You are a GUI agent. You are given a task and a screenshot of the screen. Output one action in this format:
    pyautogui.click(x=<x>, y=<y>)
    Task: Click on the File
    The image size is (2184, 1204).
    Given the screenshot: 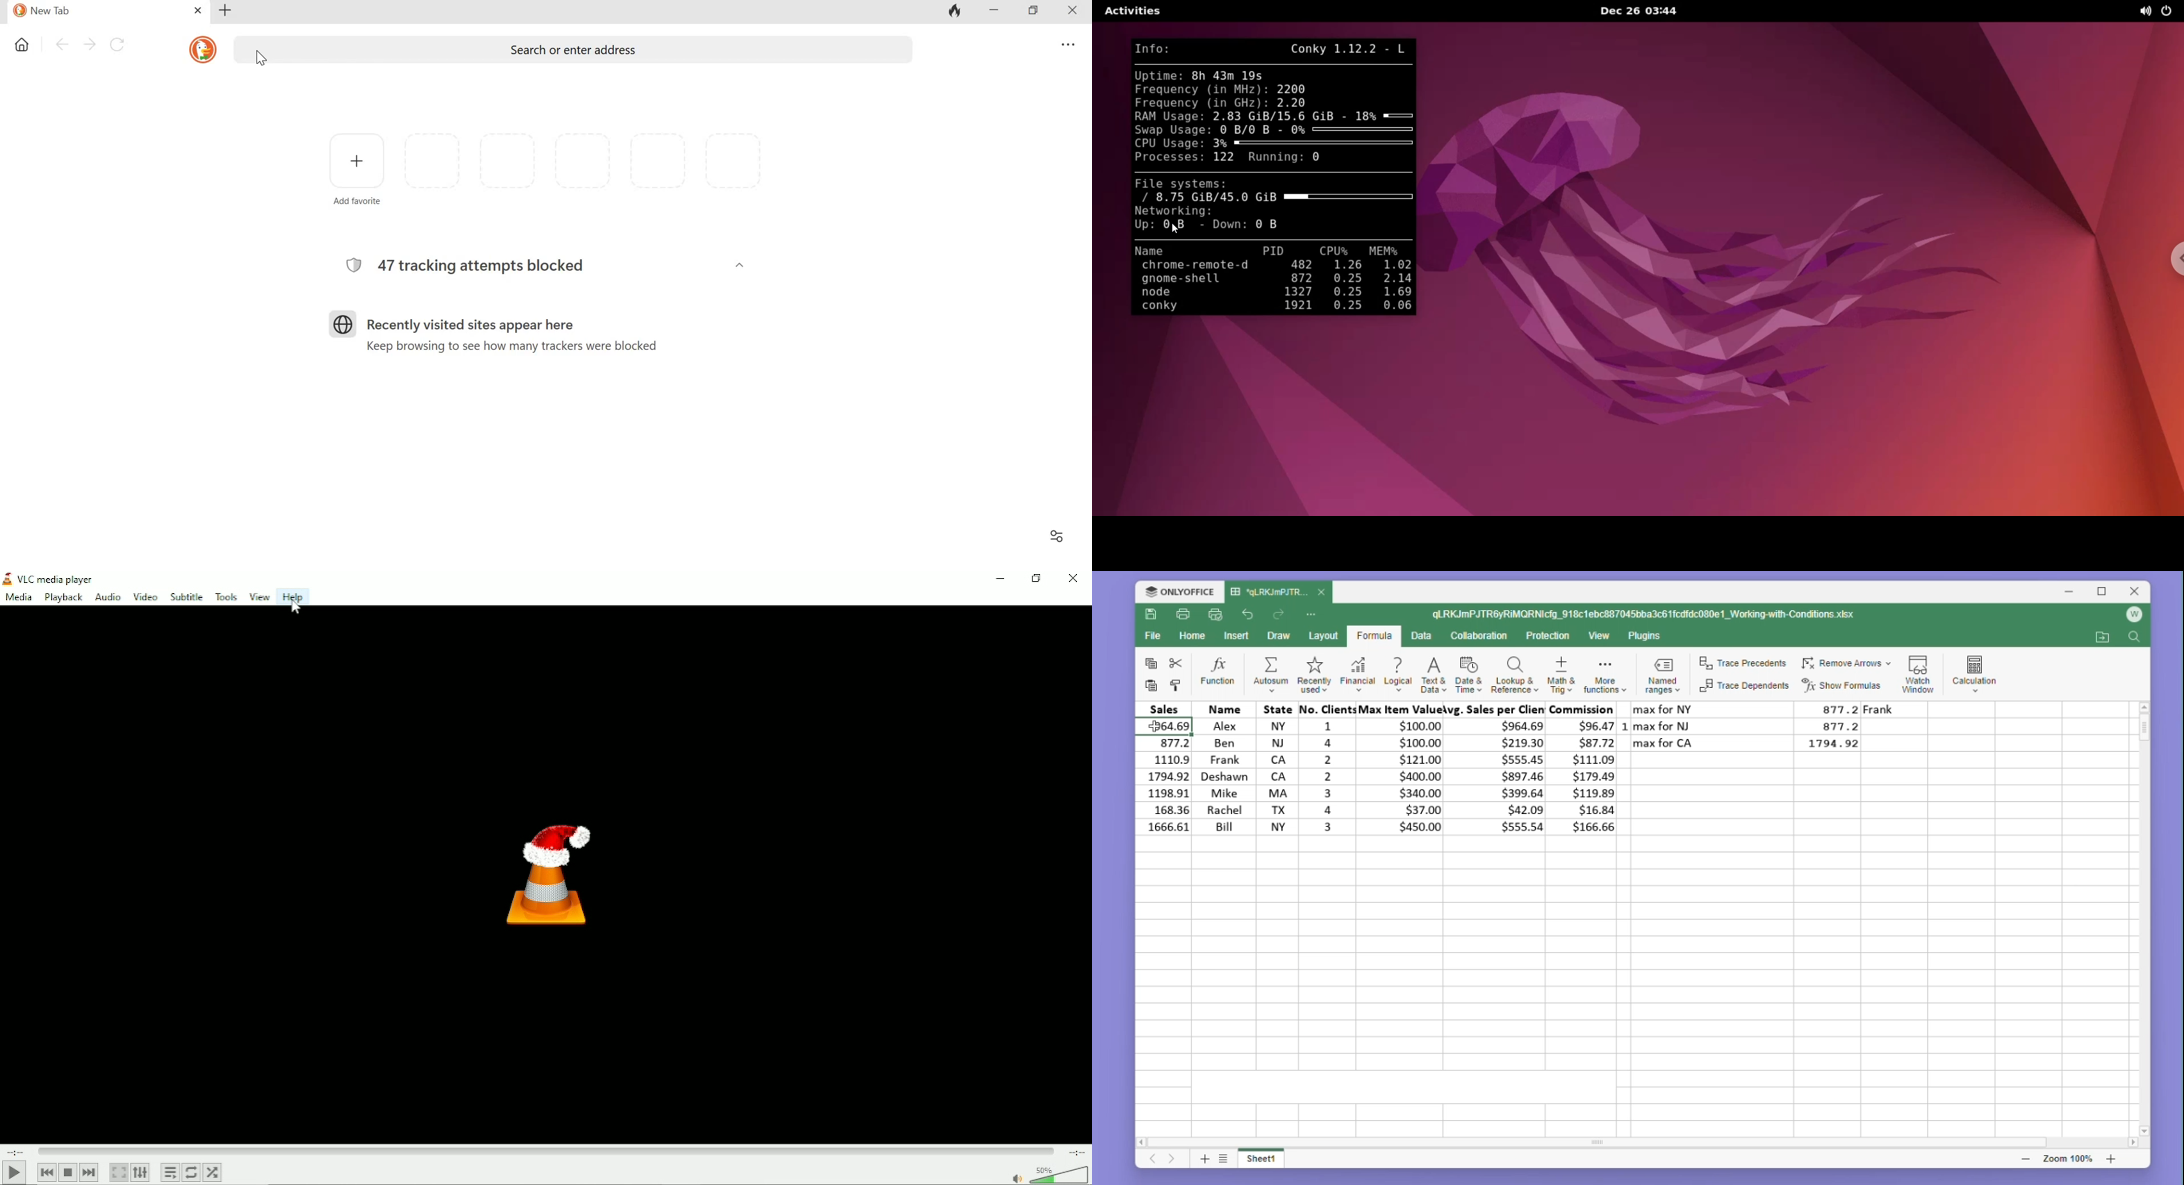 What is the action you would take?
    pyautogui.click(x=1152, y=636)
    